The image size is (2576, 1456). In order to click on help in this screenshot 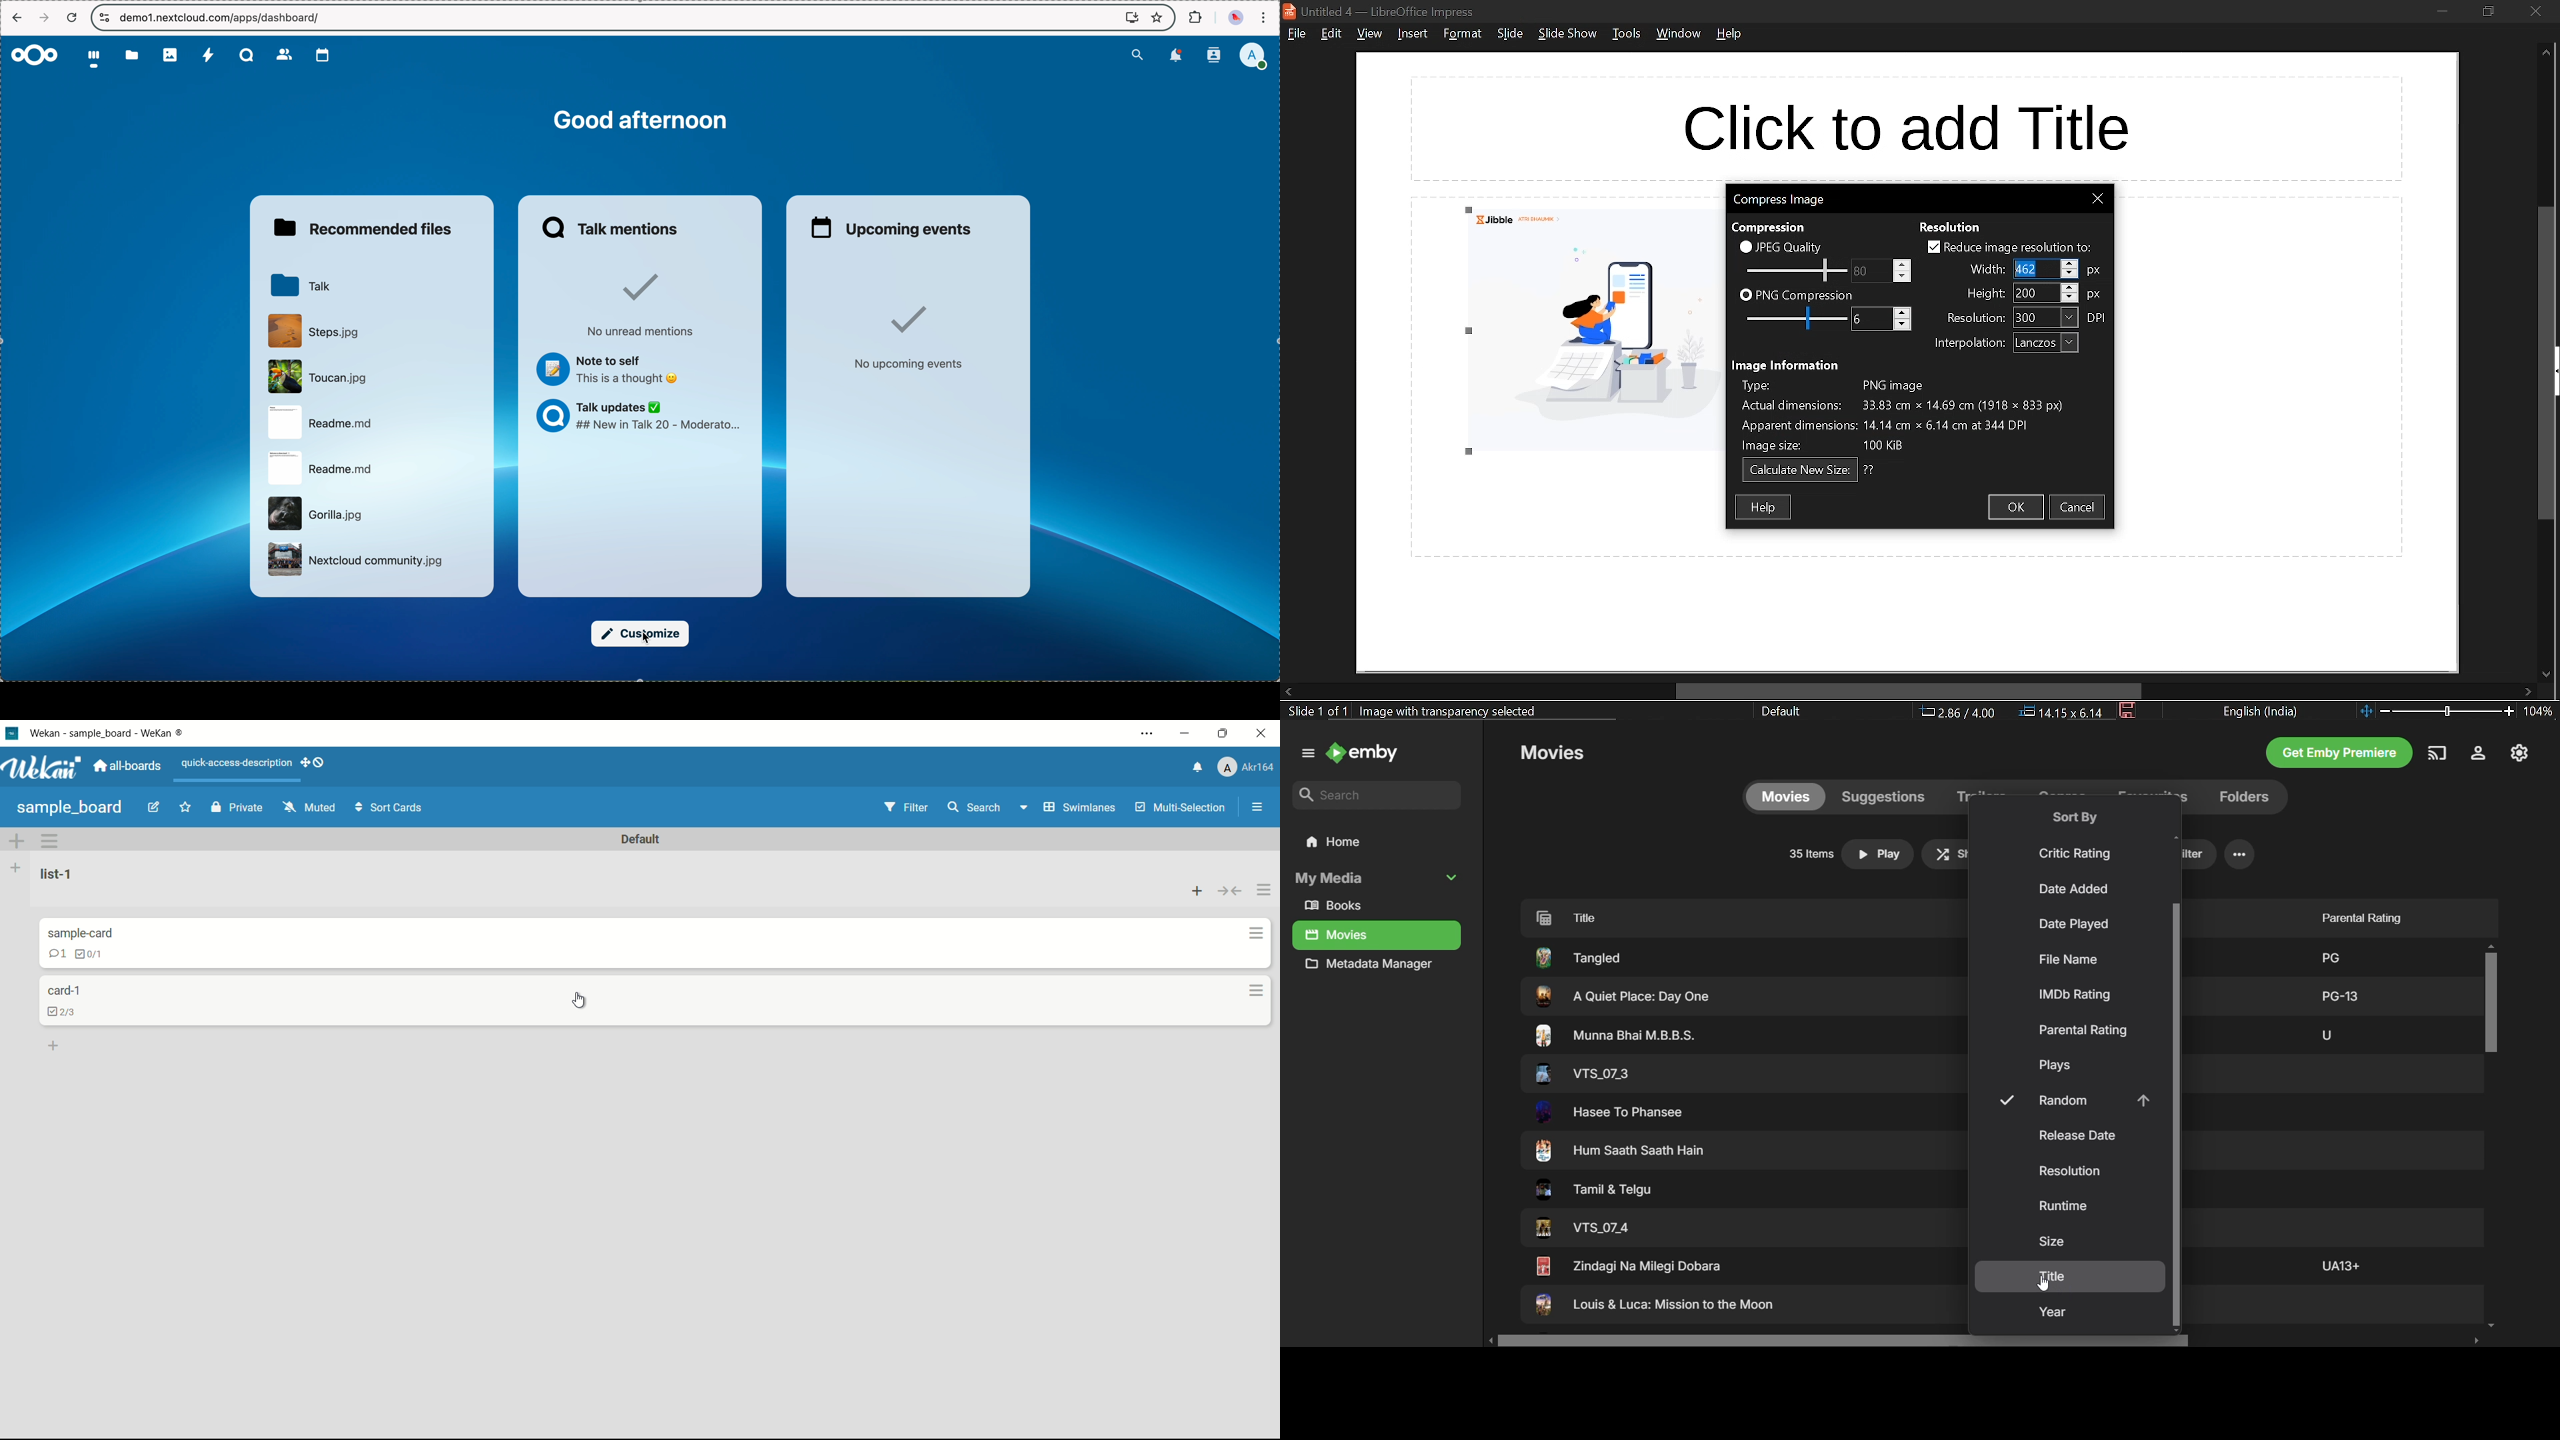, I will do `click(1765, 506)`.